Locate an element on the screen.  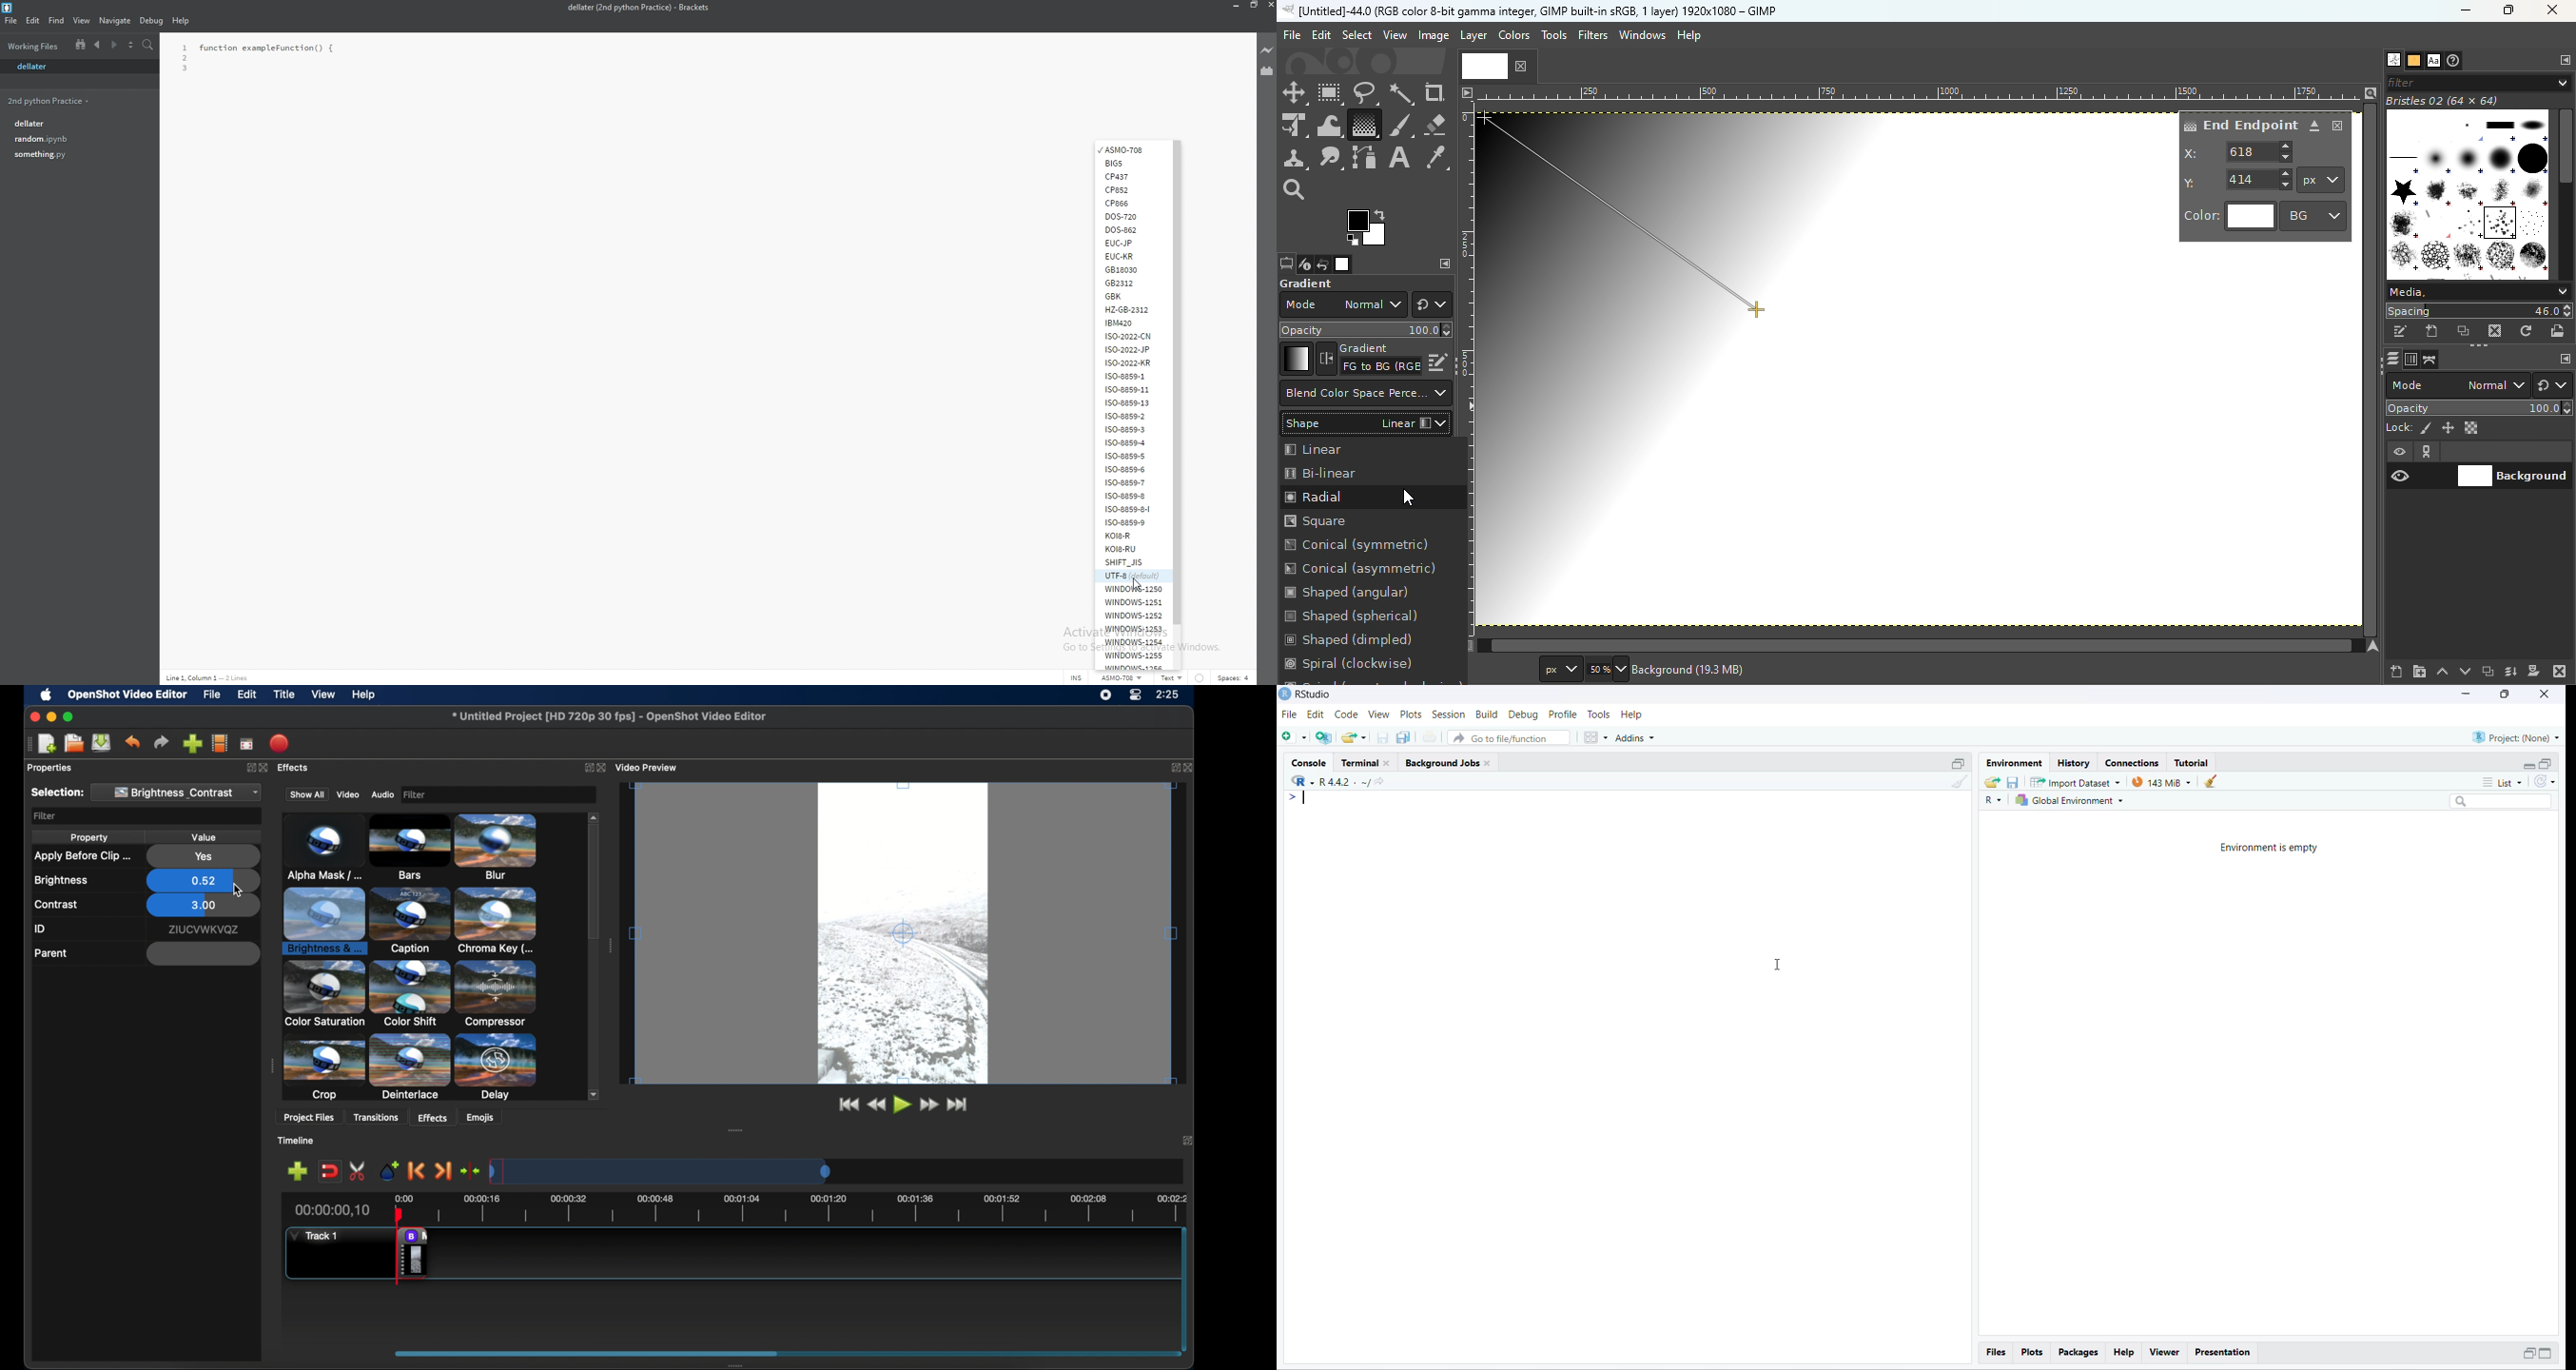
RStudio is located at coordinates (1315, 694).